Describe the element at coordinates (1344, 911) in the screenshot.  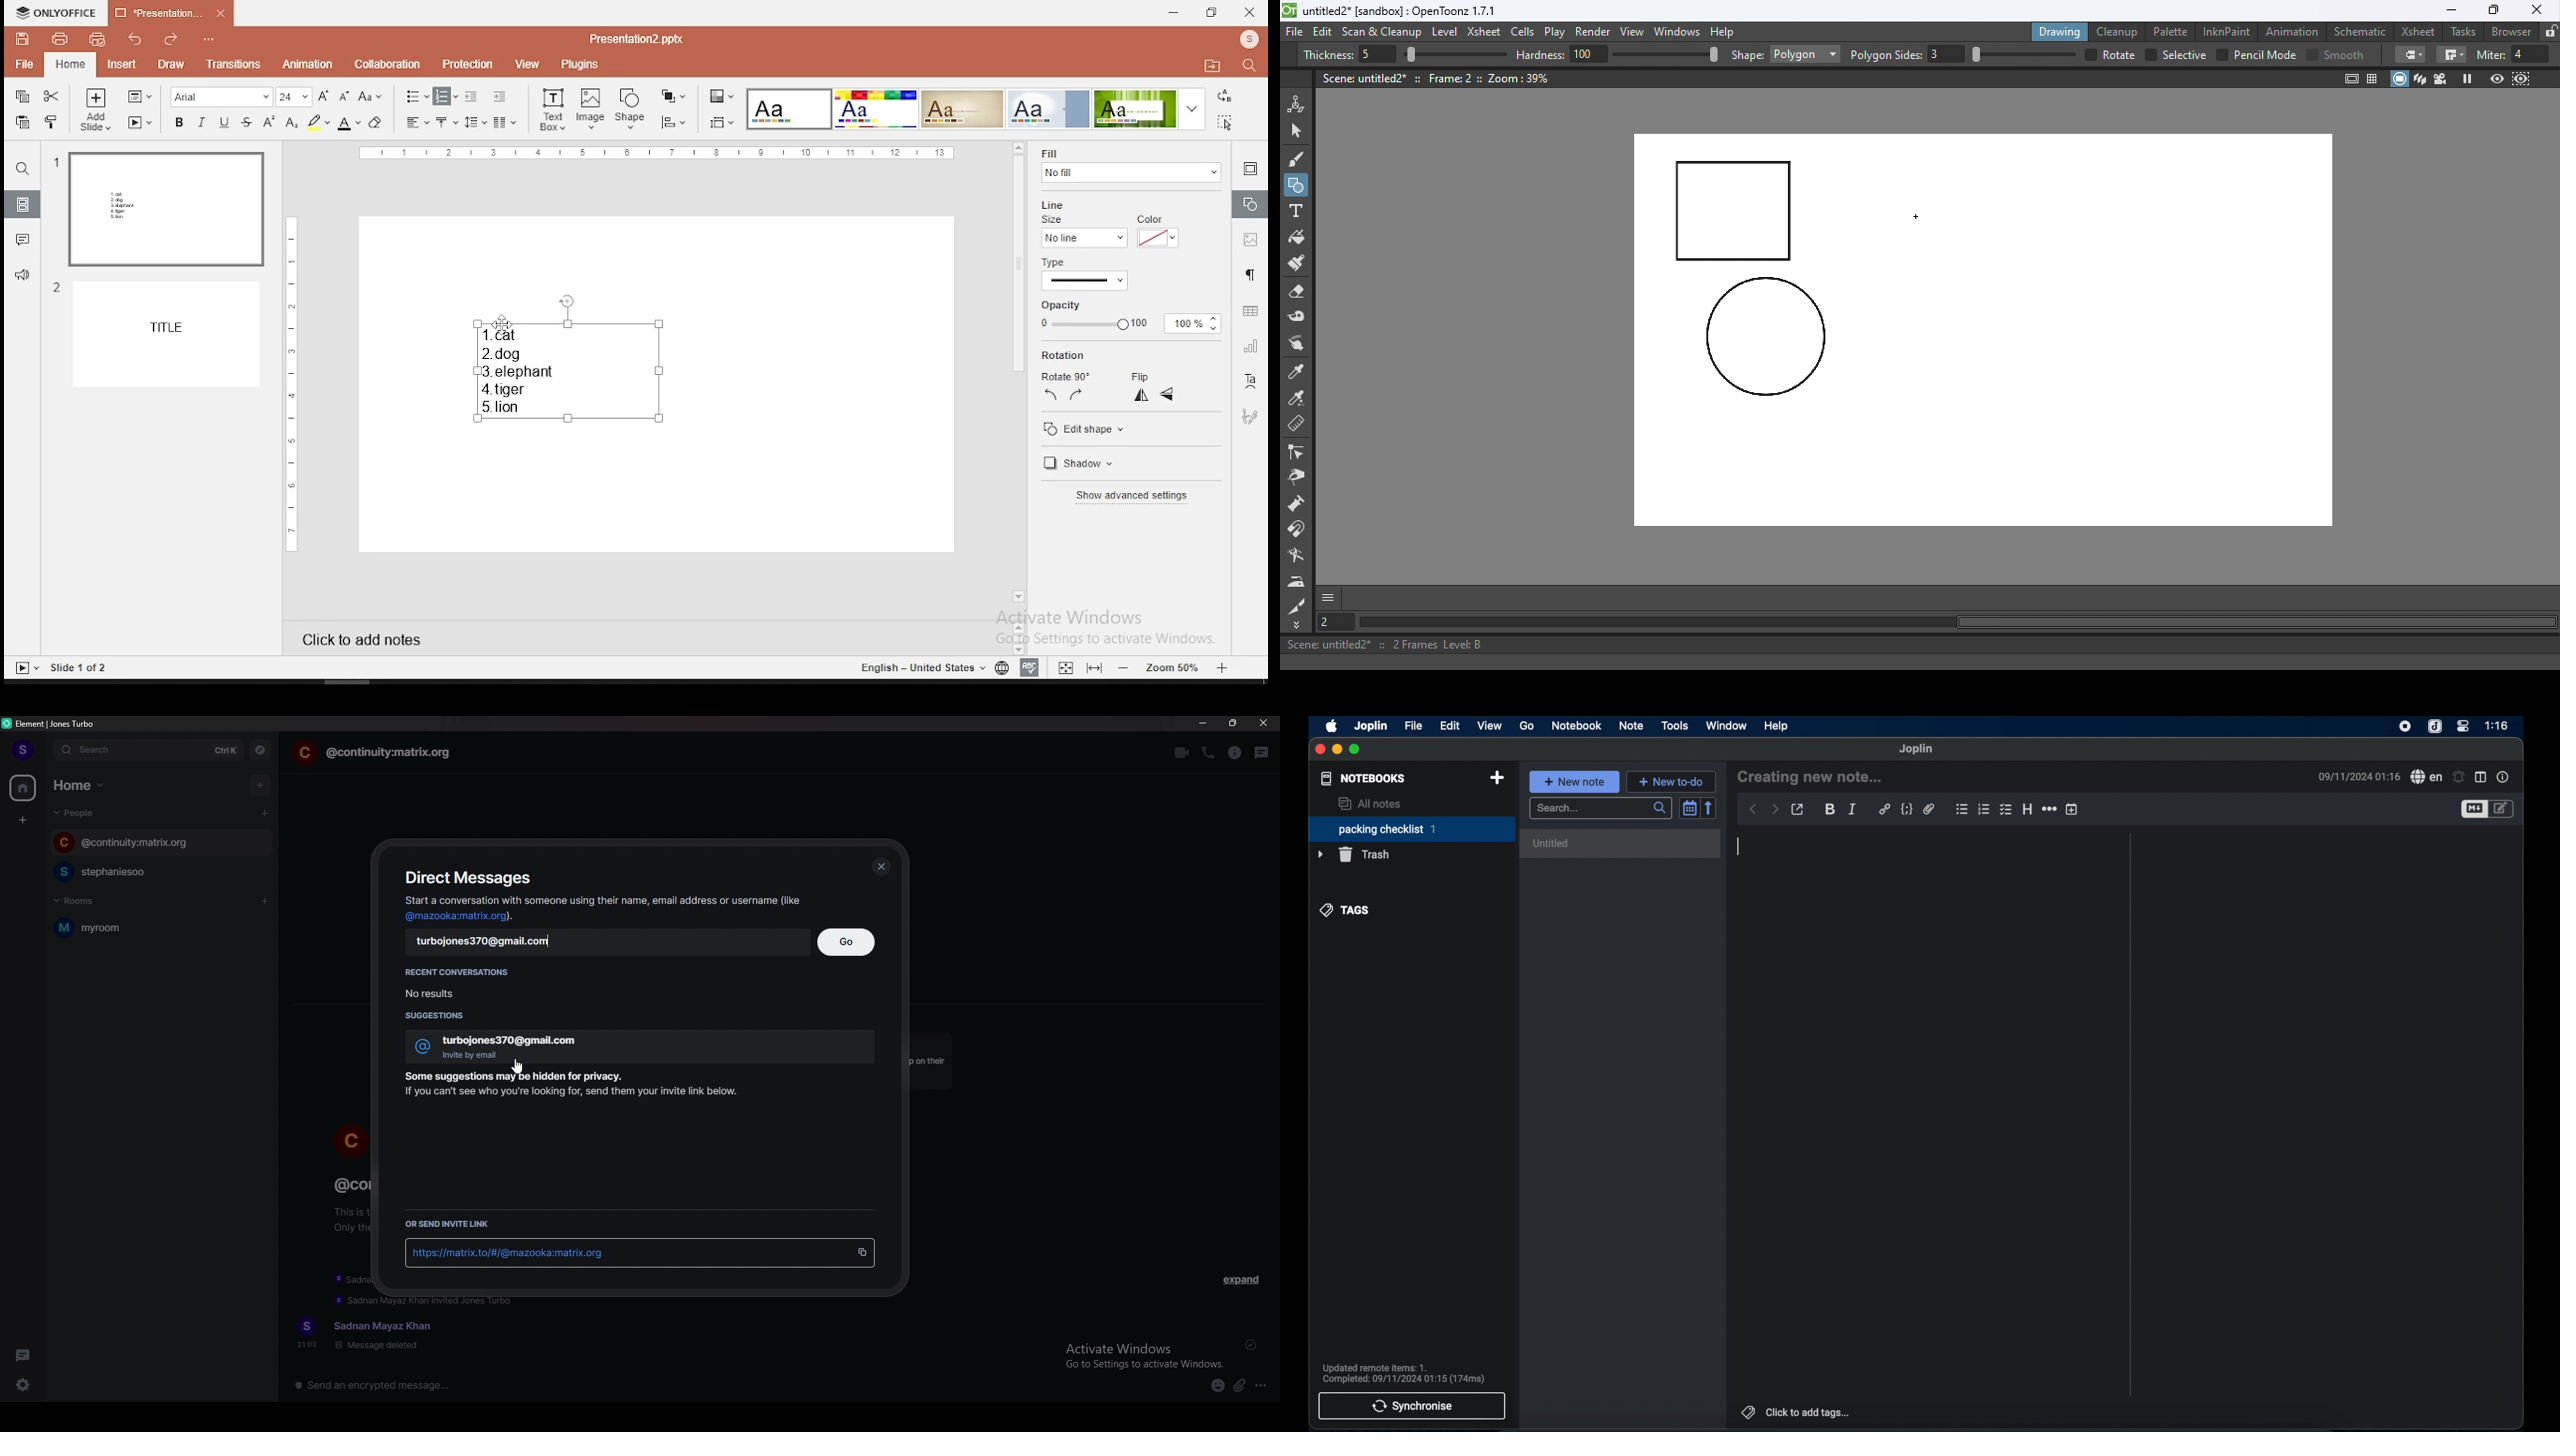
I see `tags` at that location.